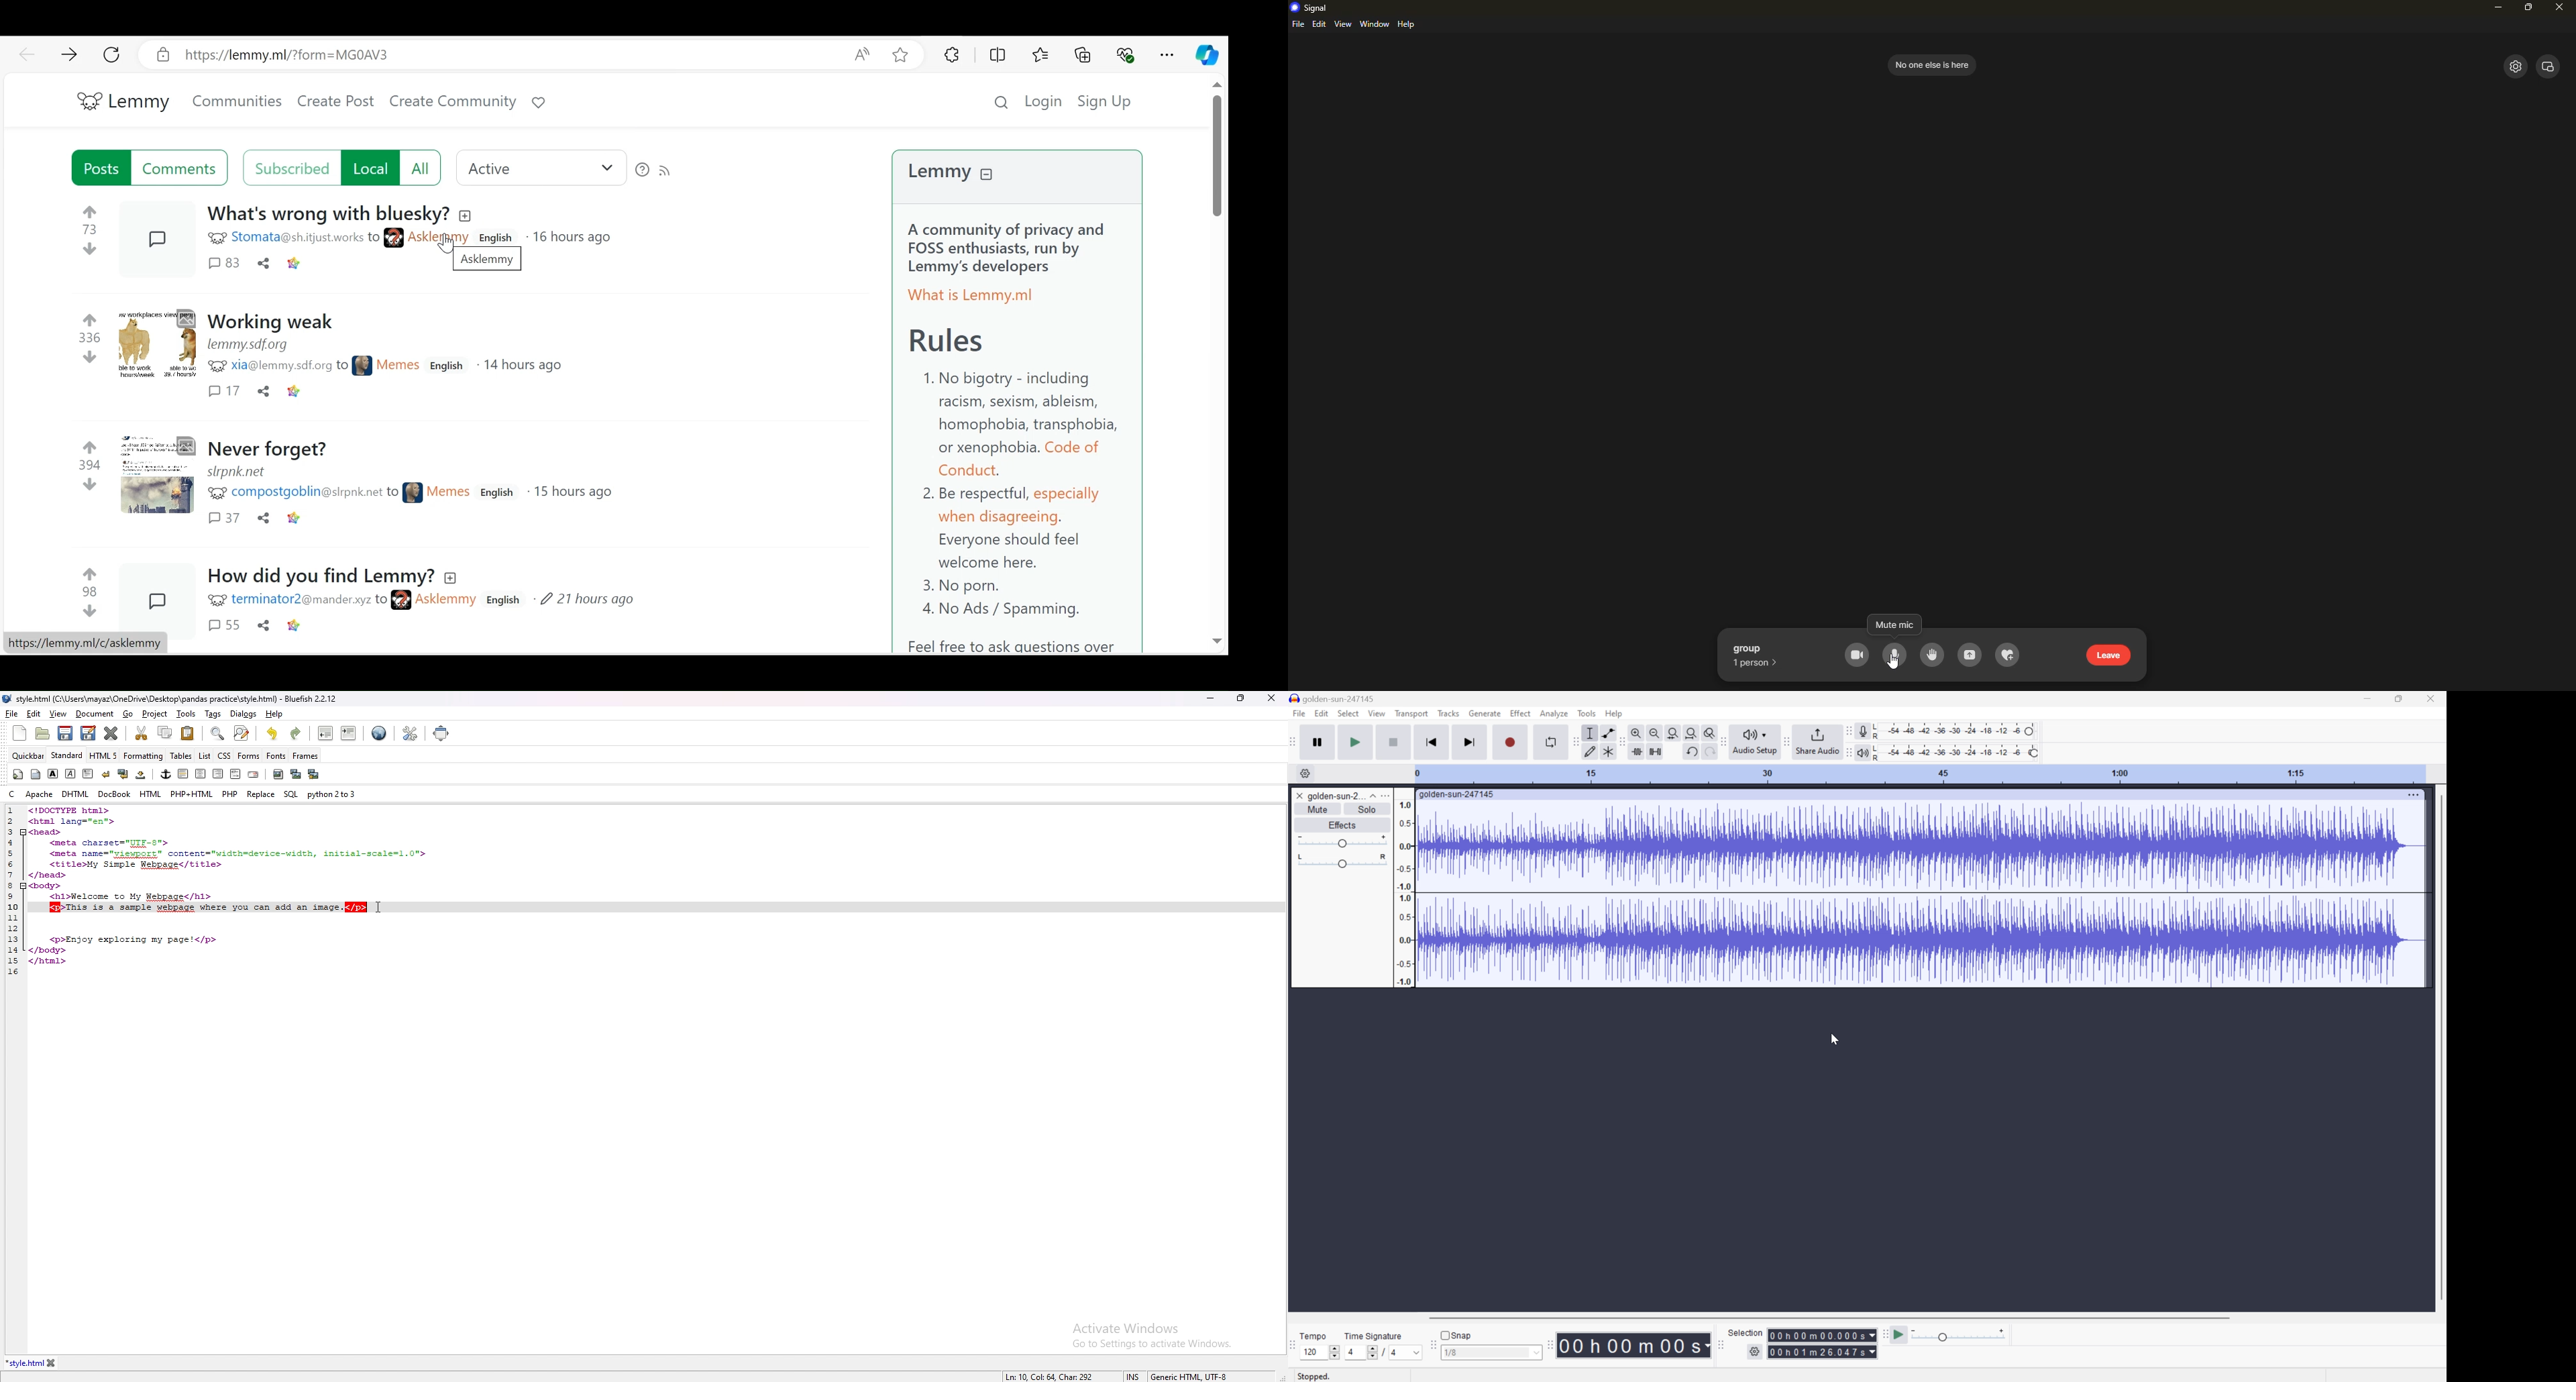 The image size is (2576, 1400). What do you see at coordinates (224, 626) in the screenshot?
I see `Comments` at bounding box center [224, 626].